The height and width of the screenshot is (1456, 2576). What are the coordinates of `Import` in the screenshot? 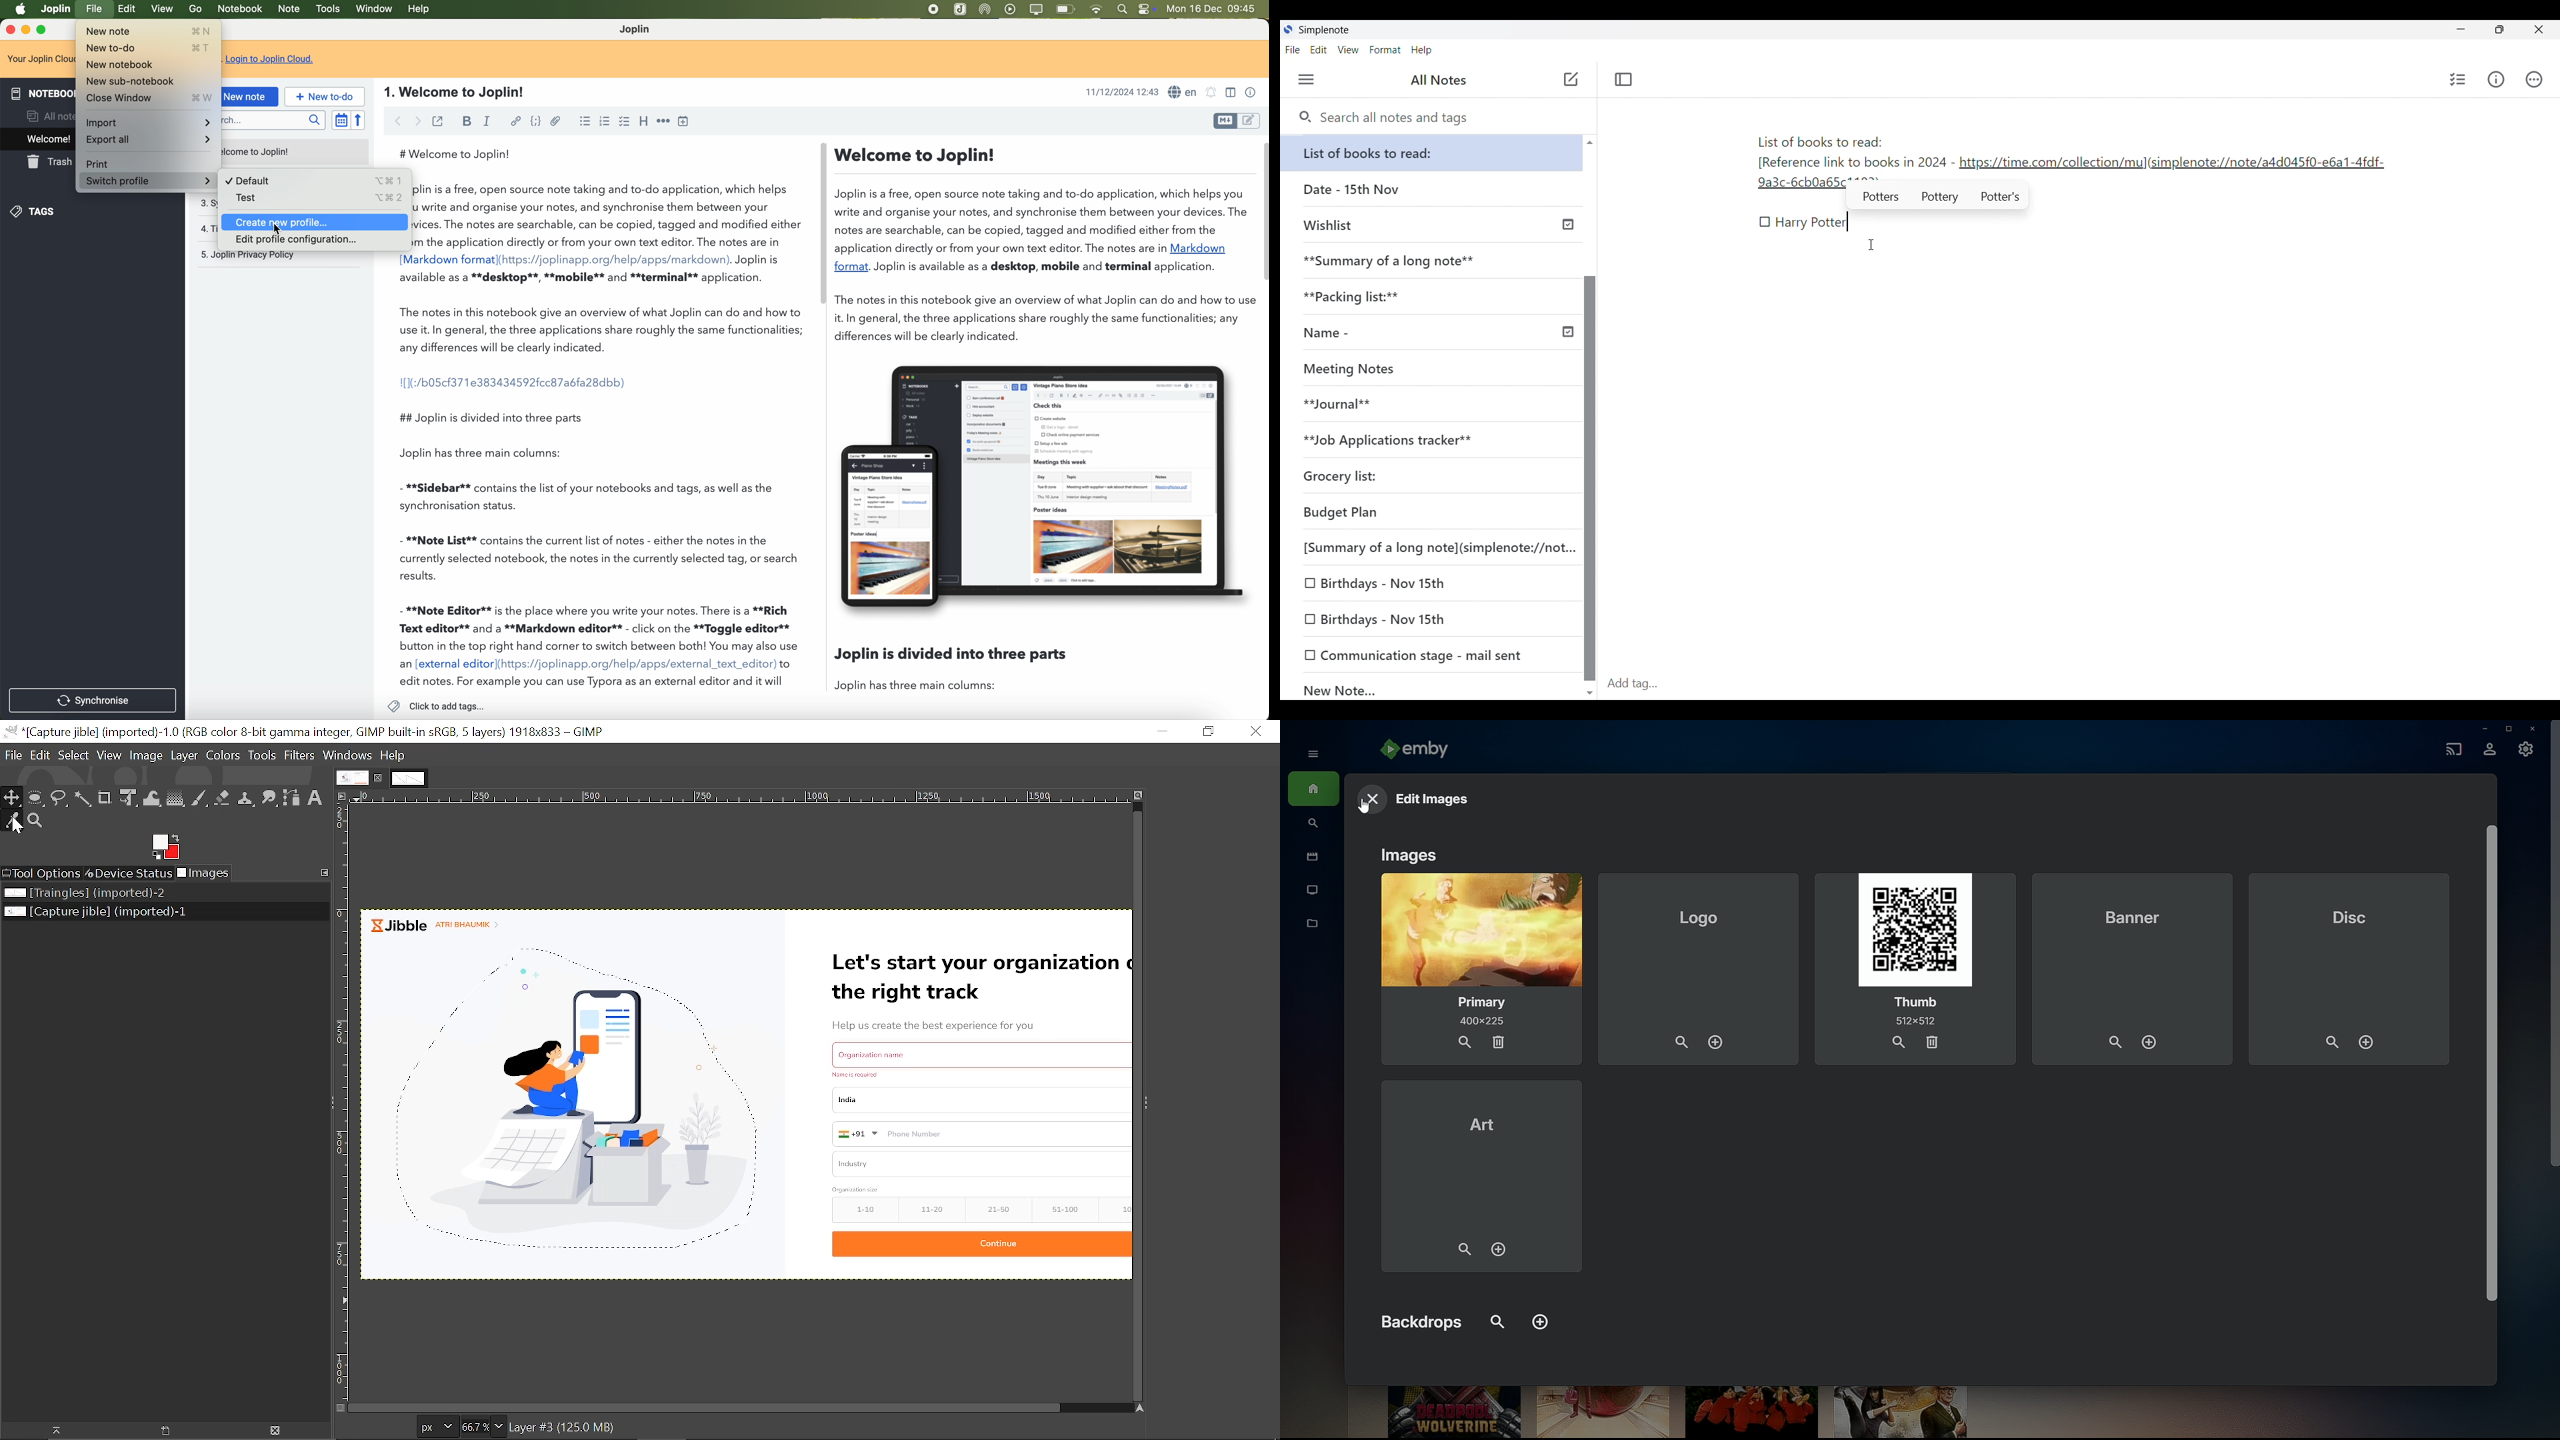 It's located at (149, 121).